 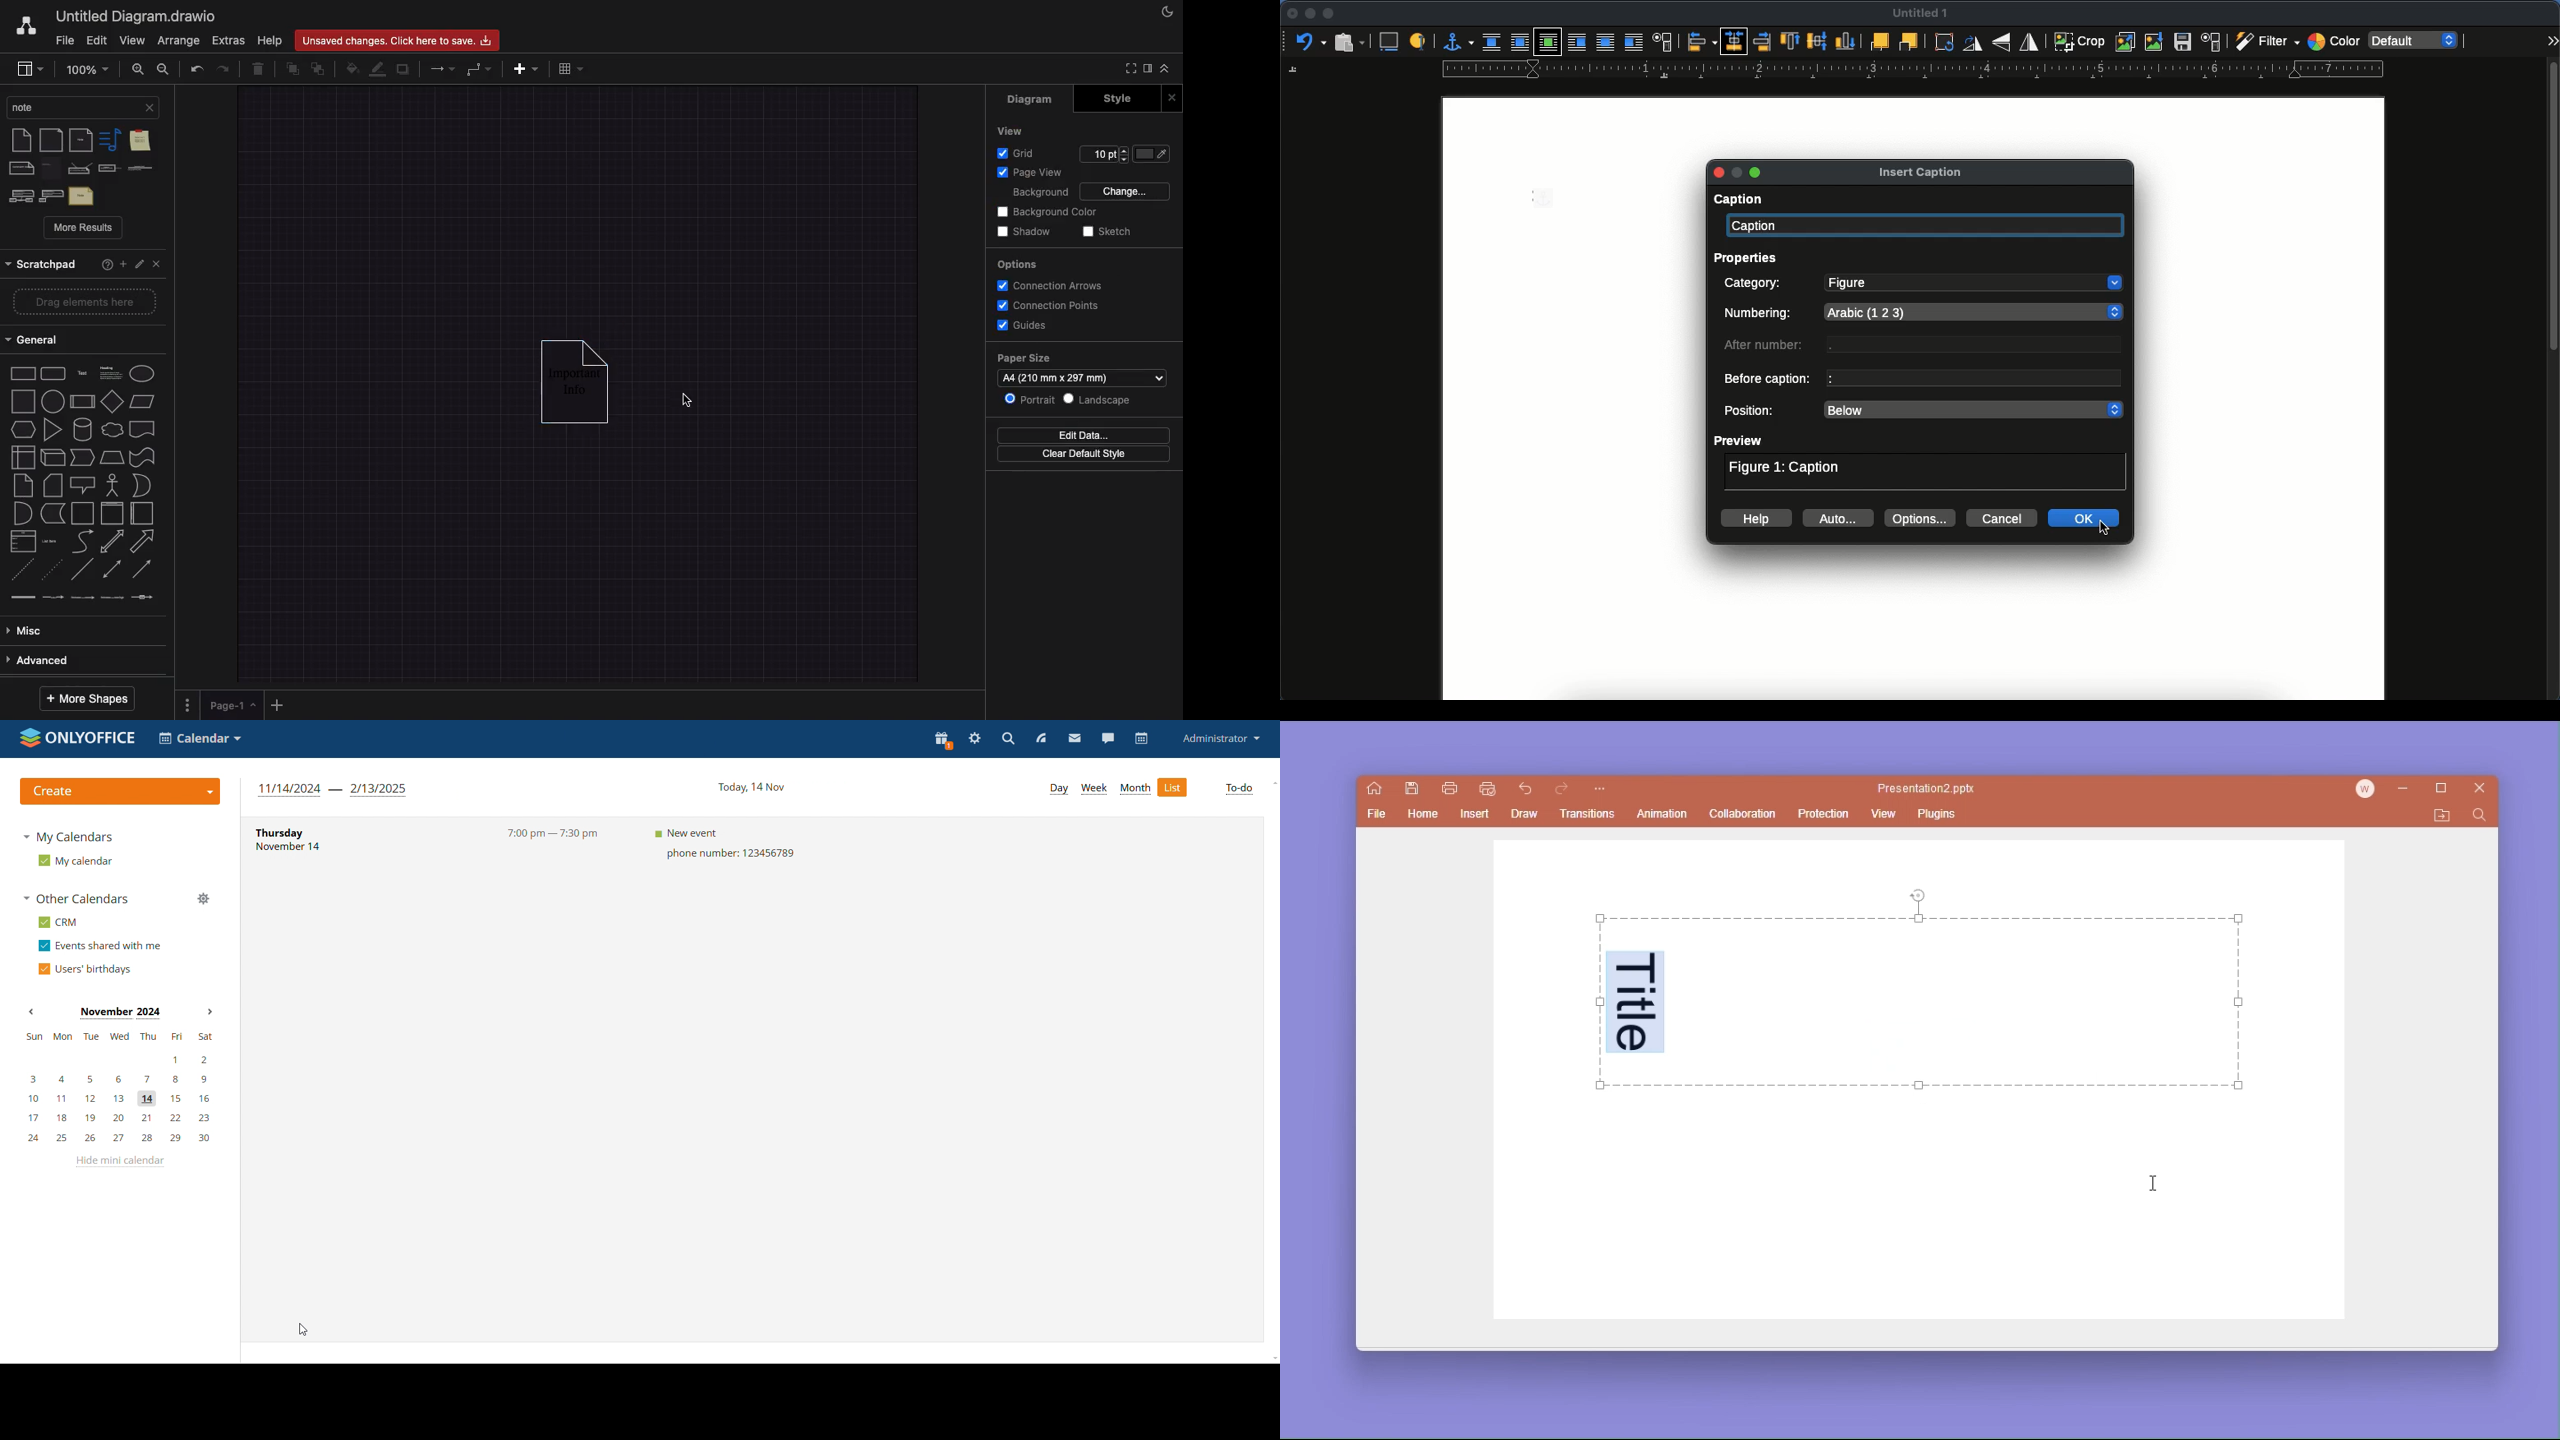 What do you see at coordinates (441, 67) in the screenshot?
I see `Arrows` at bounding box center [441, 67].